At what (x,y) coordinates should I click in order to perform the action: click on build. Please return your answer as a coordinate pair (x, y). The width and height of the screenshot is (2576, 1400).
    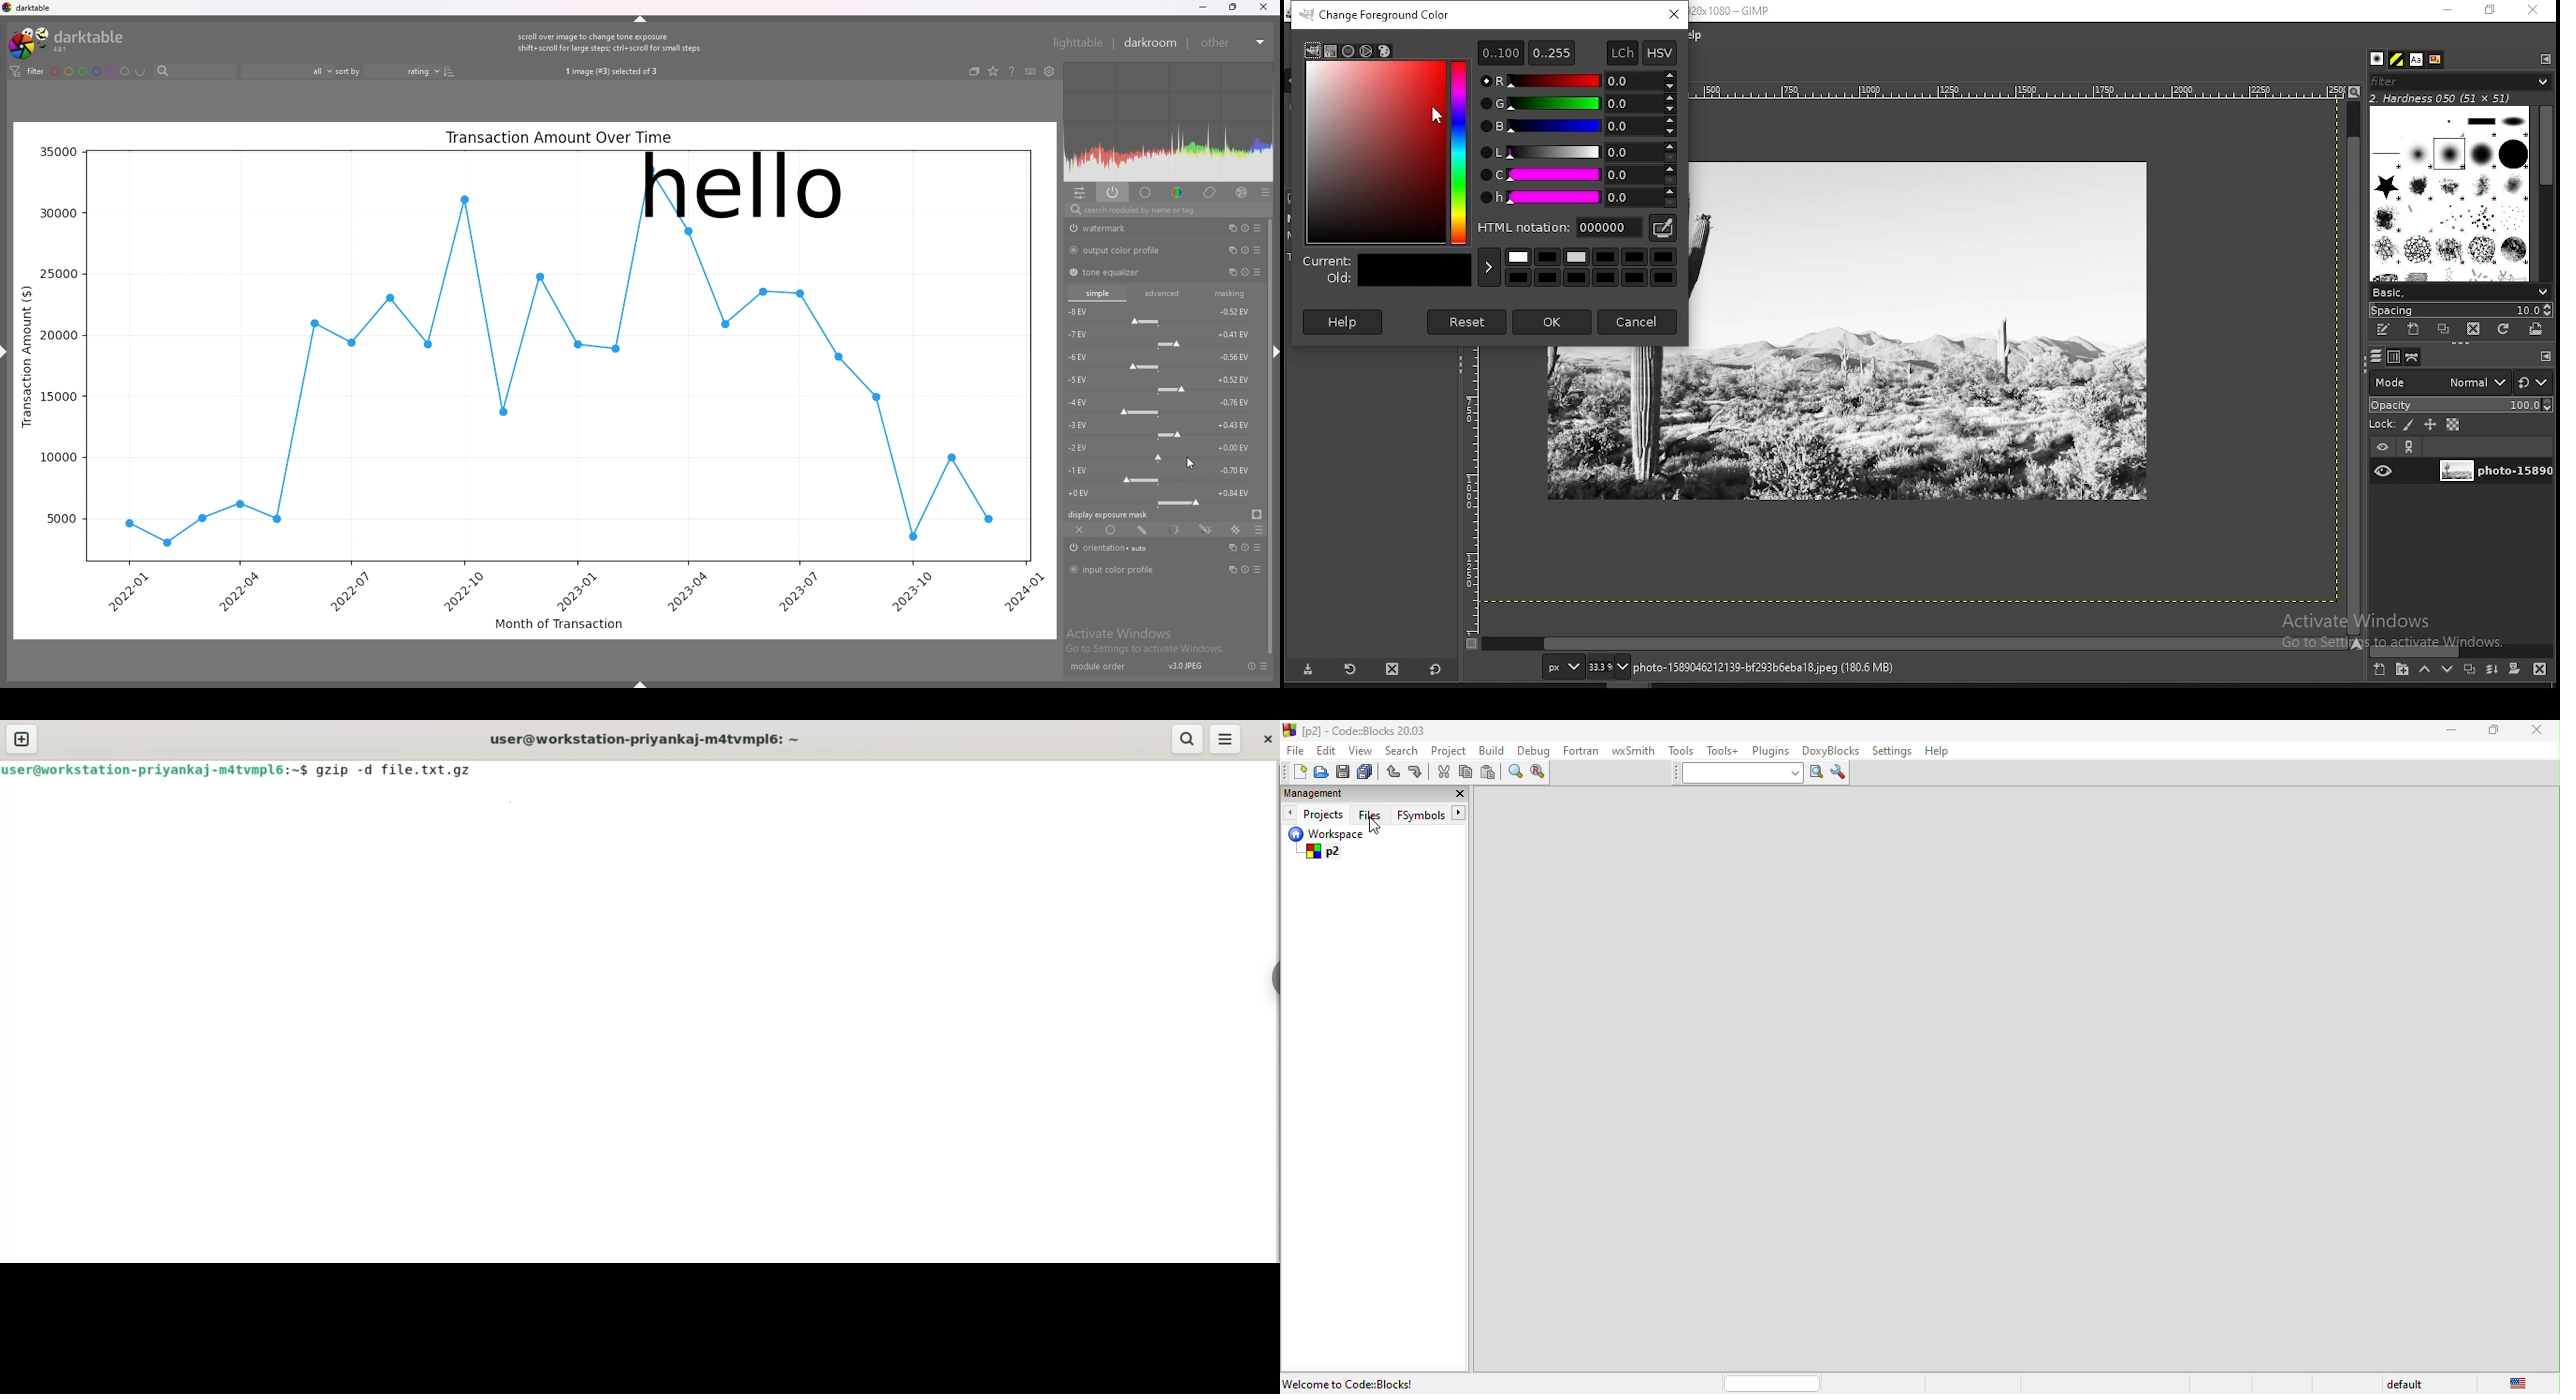
    Looking at the image, I should click on (1494, 751).